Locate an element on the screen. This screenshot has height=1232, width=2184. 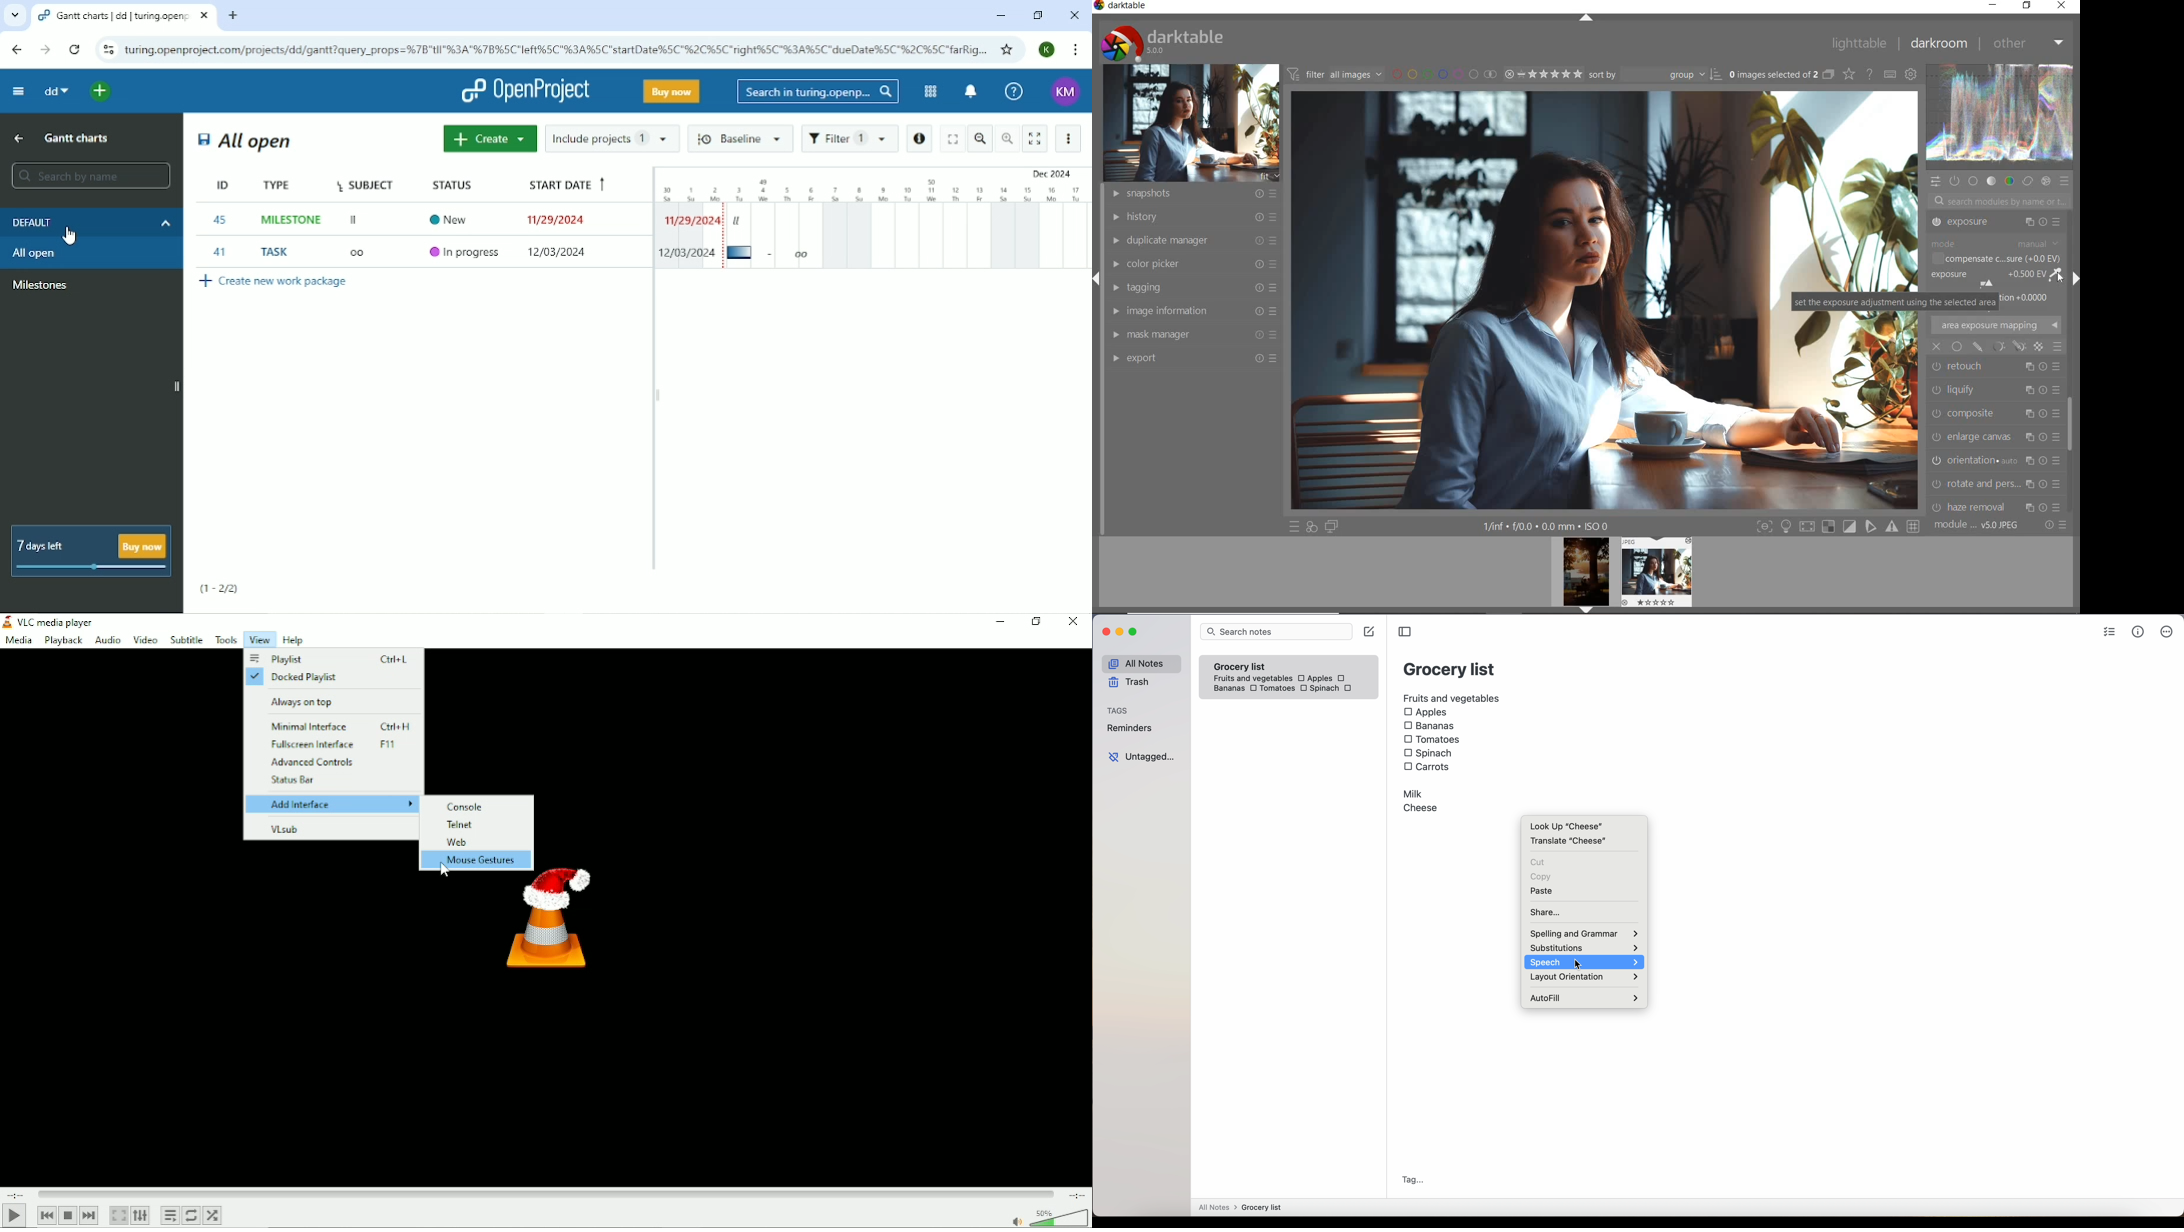
DEFINE KEYBOARD SHORTCUT is located at coordinates (1891, 75).